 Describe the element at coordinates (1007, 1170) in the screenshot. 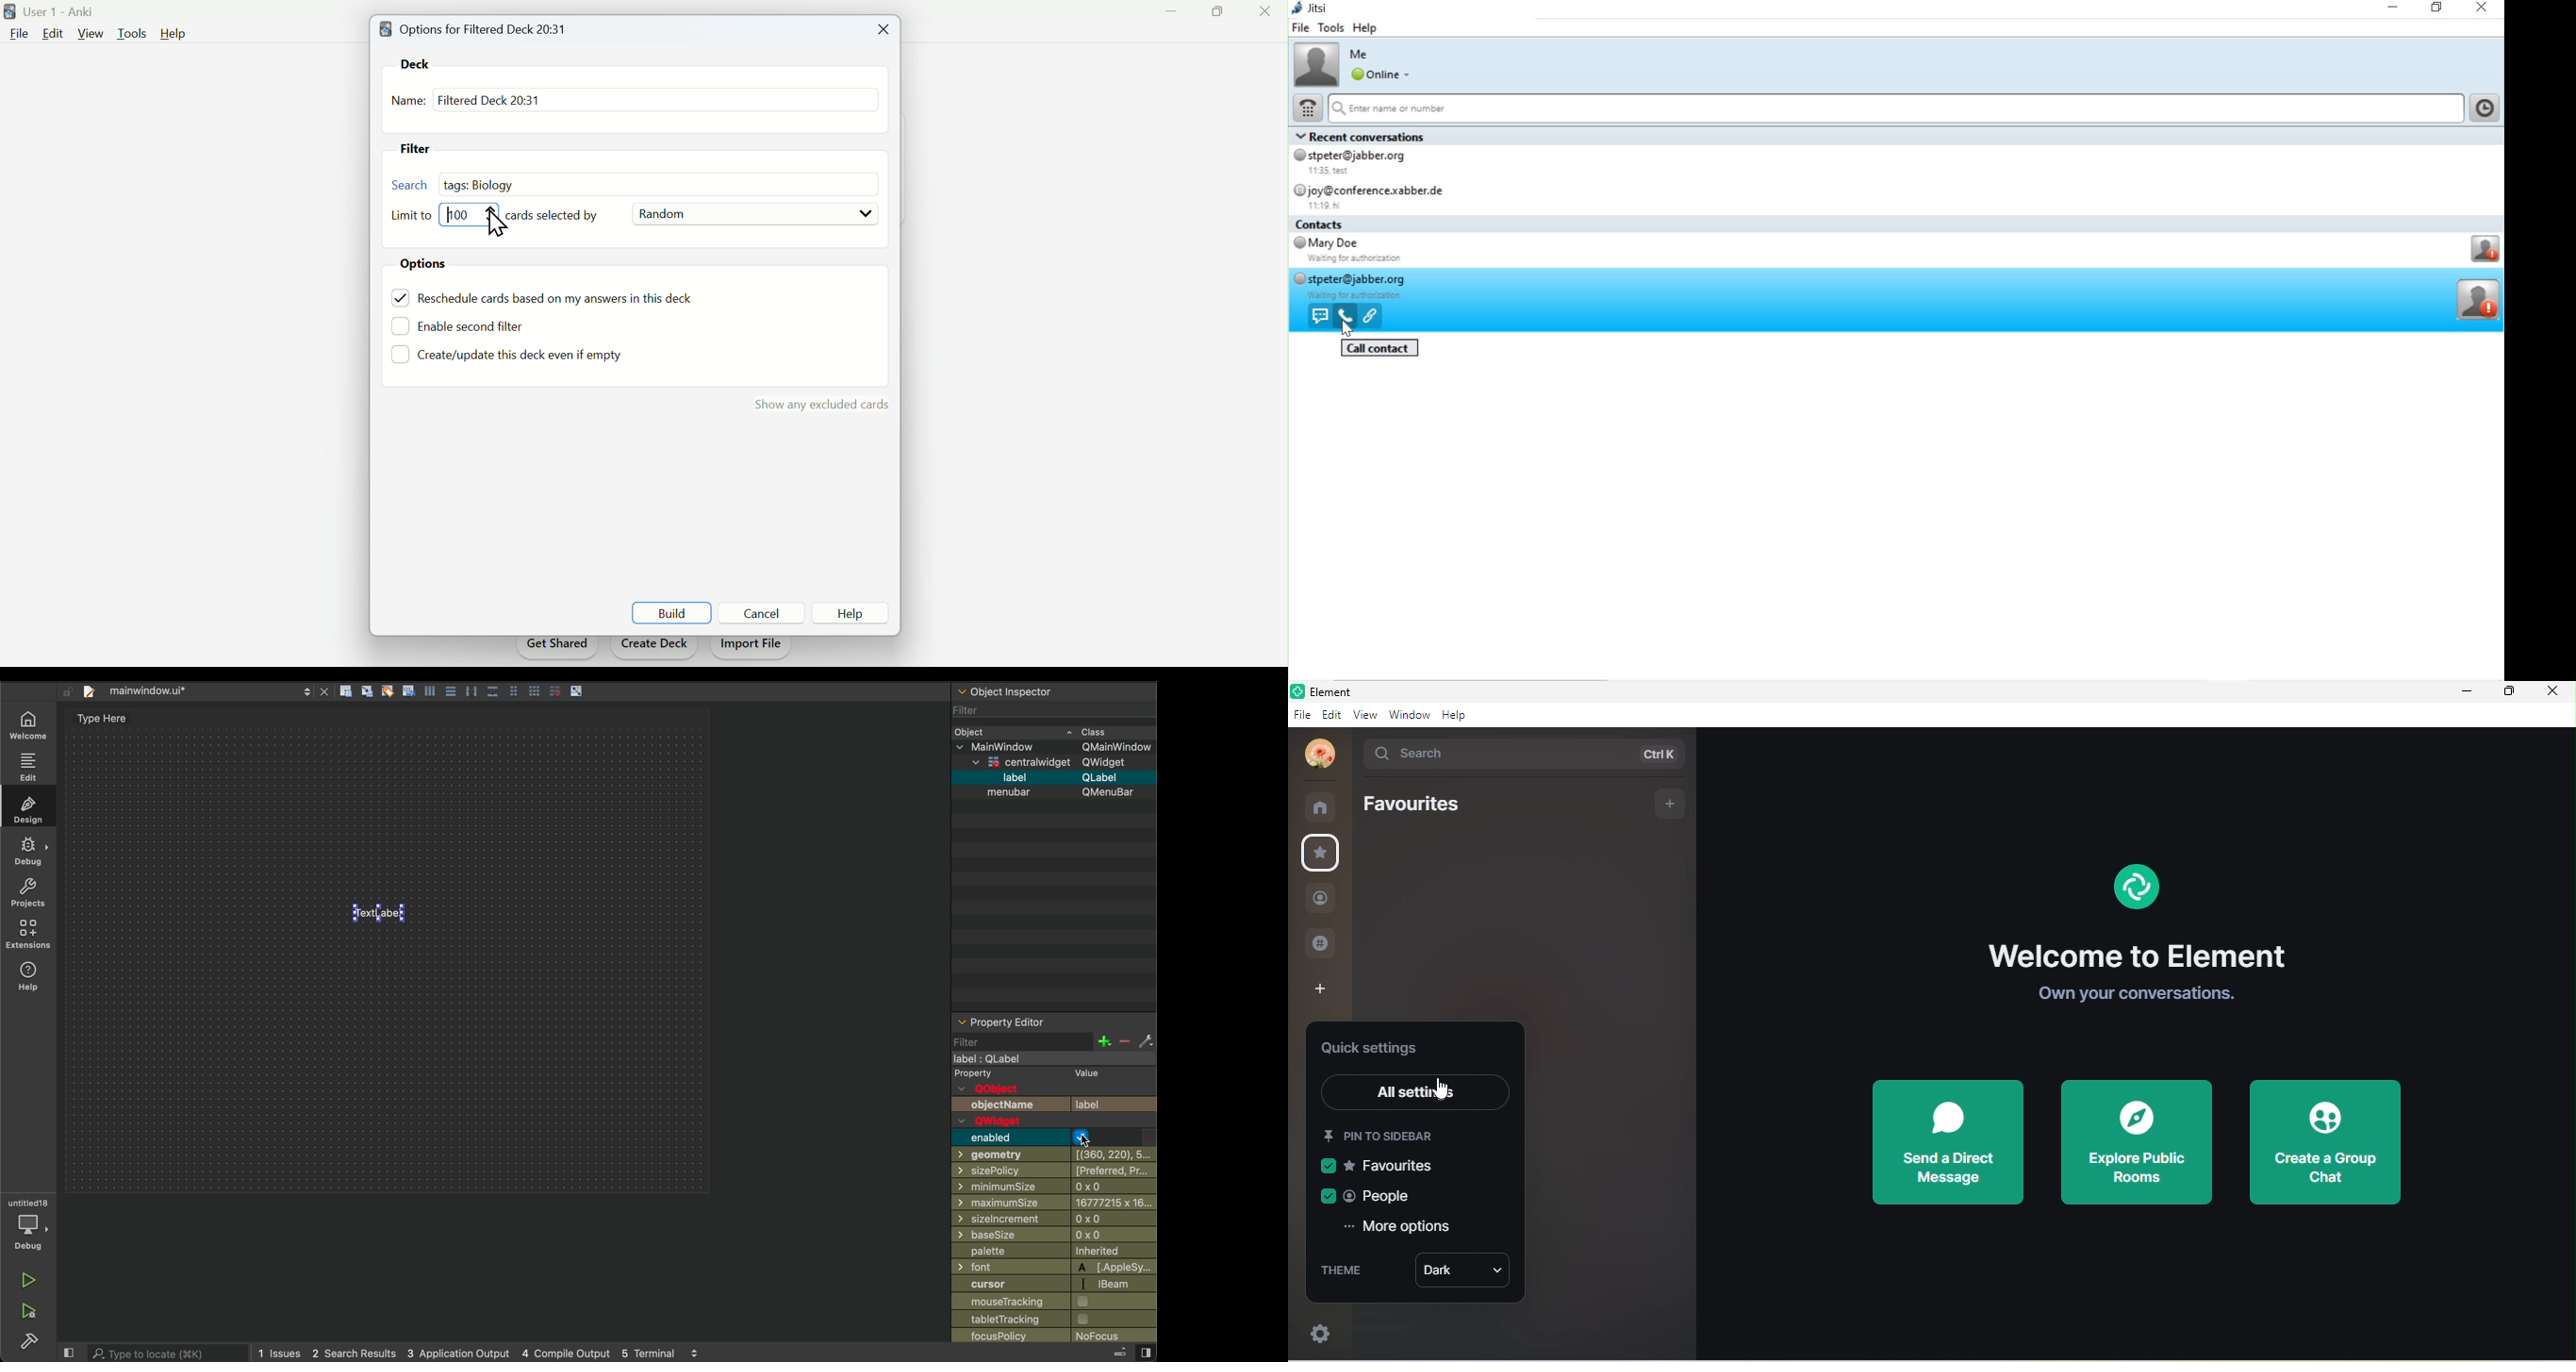

I see `sizePolicy` at that location.